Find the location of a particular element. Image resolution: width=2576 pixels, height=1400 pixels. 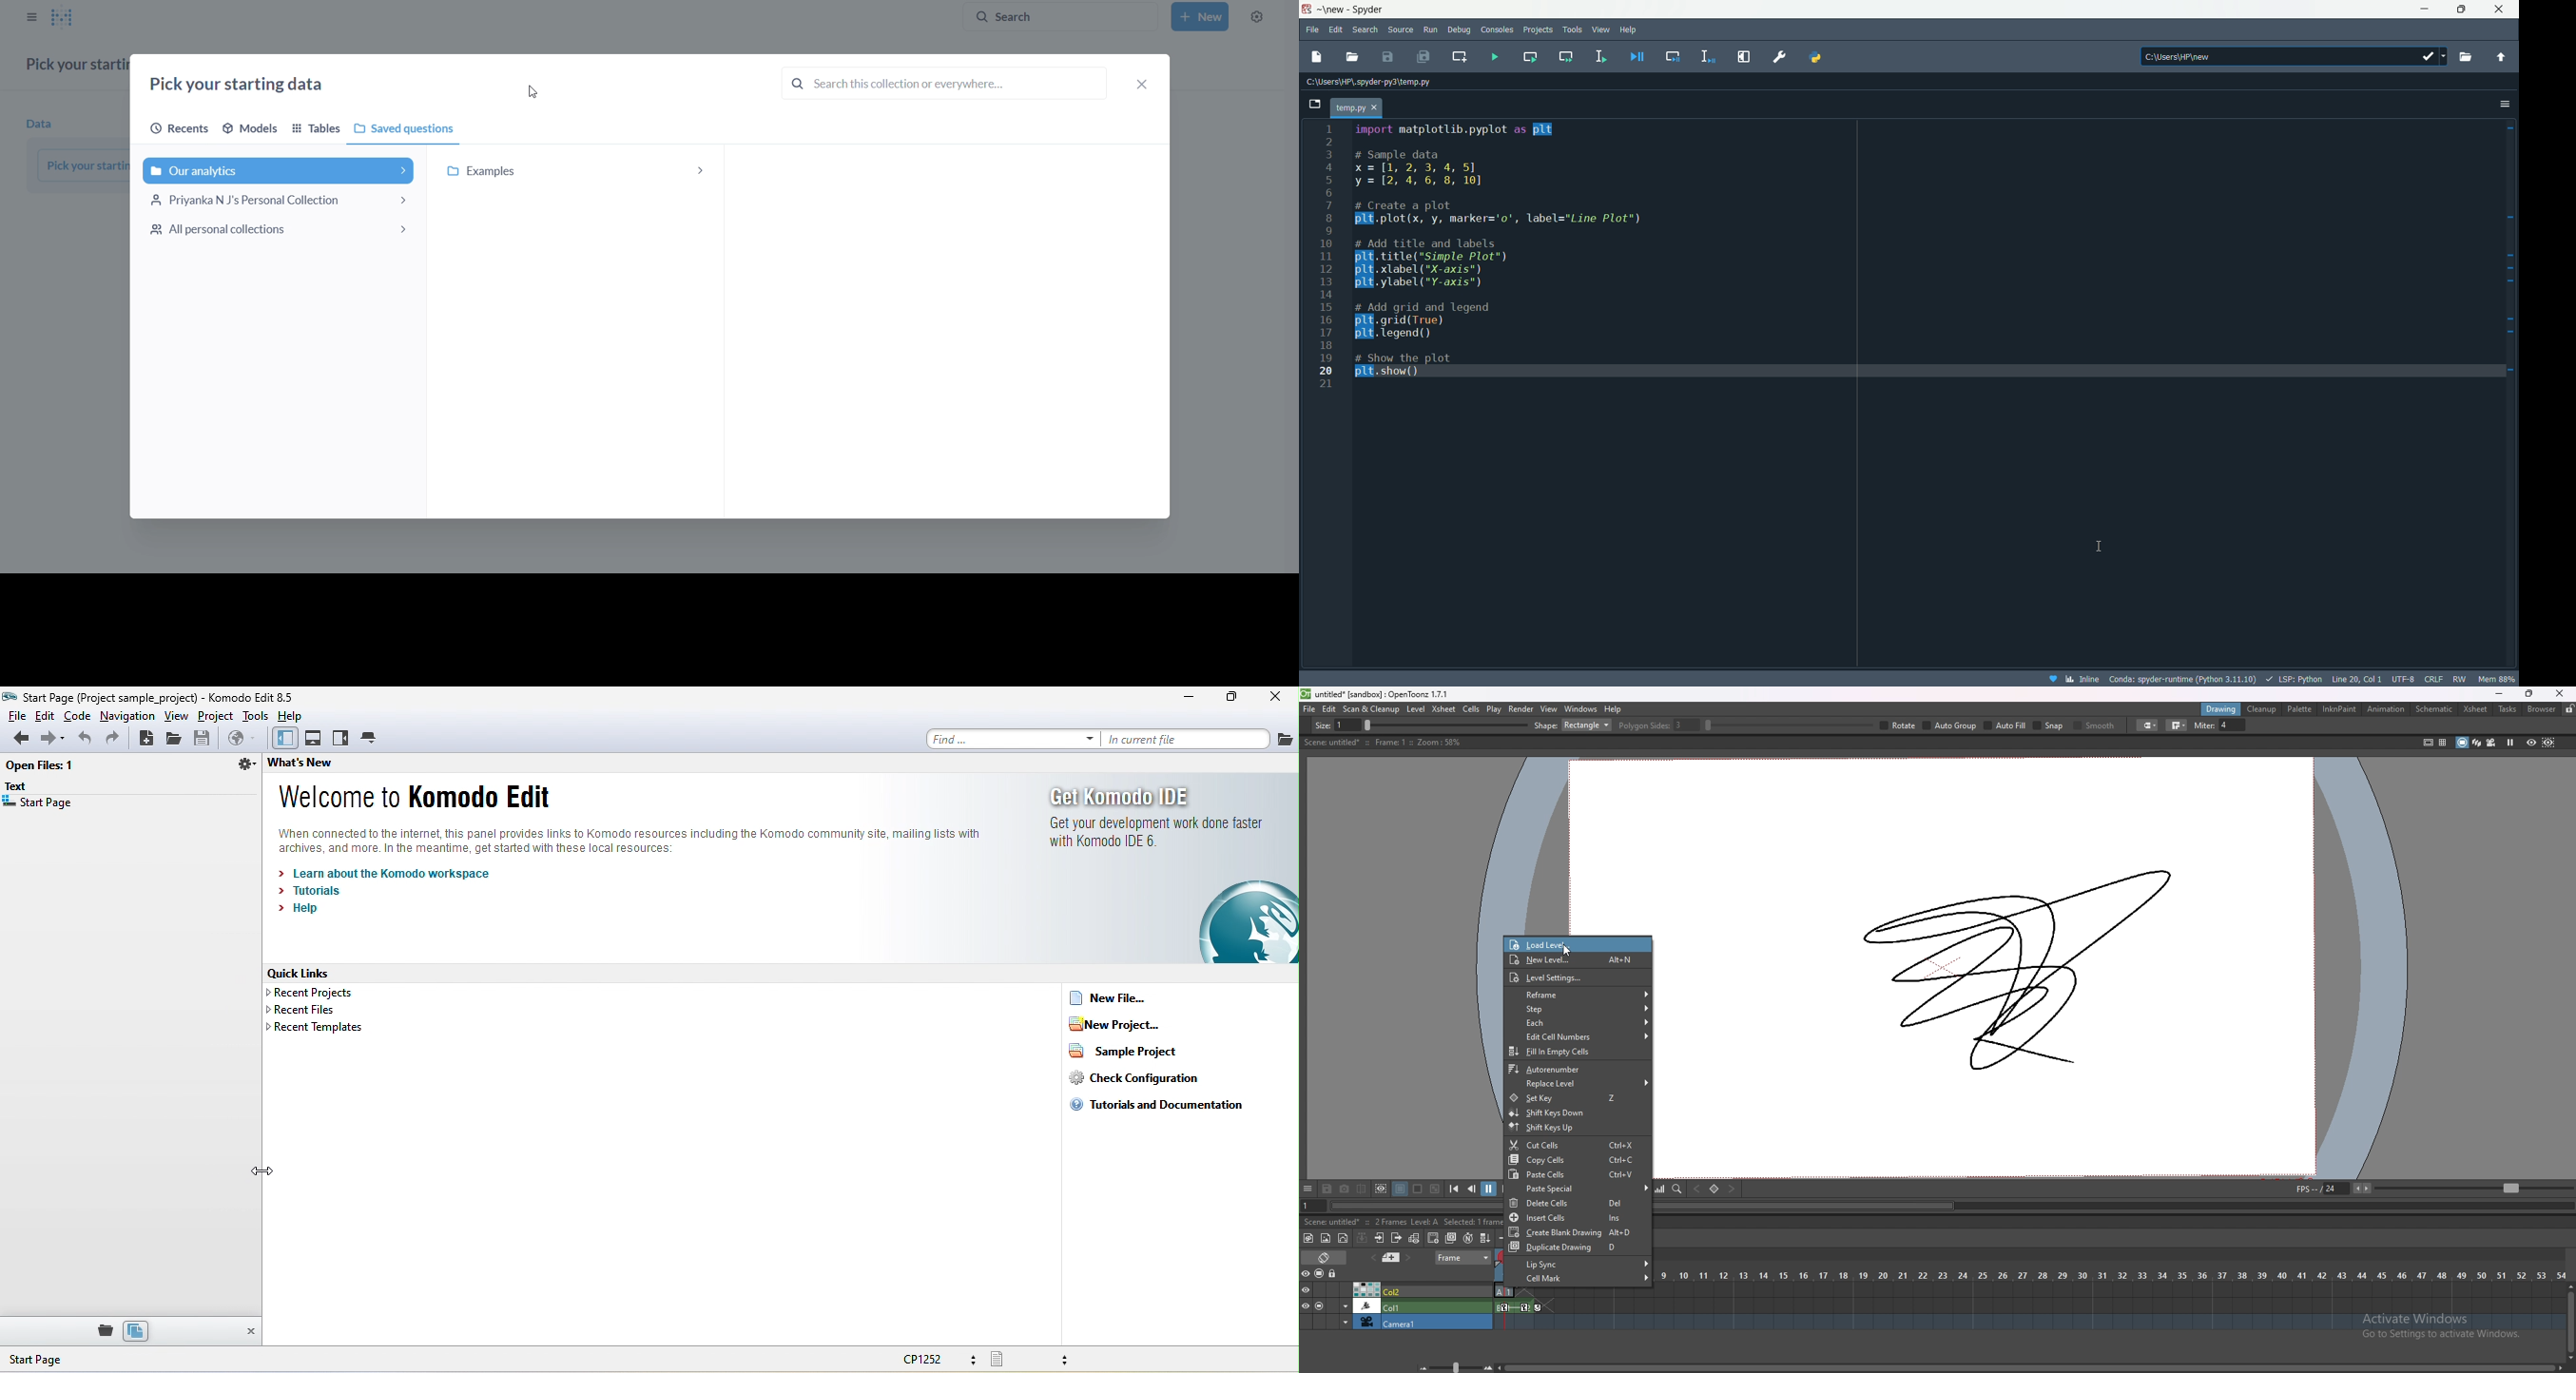

navigation is located at coordinates (127, 715).